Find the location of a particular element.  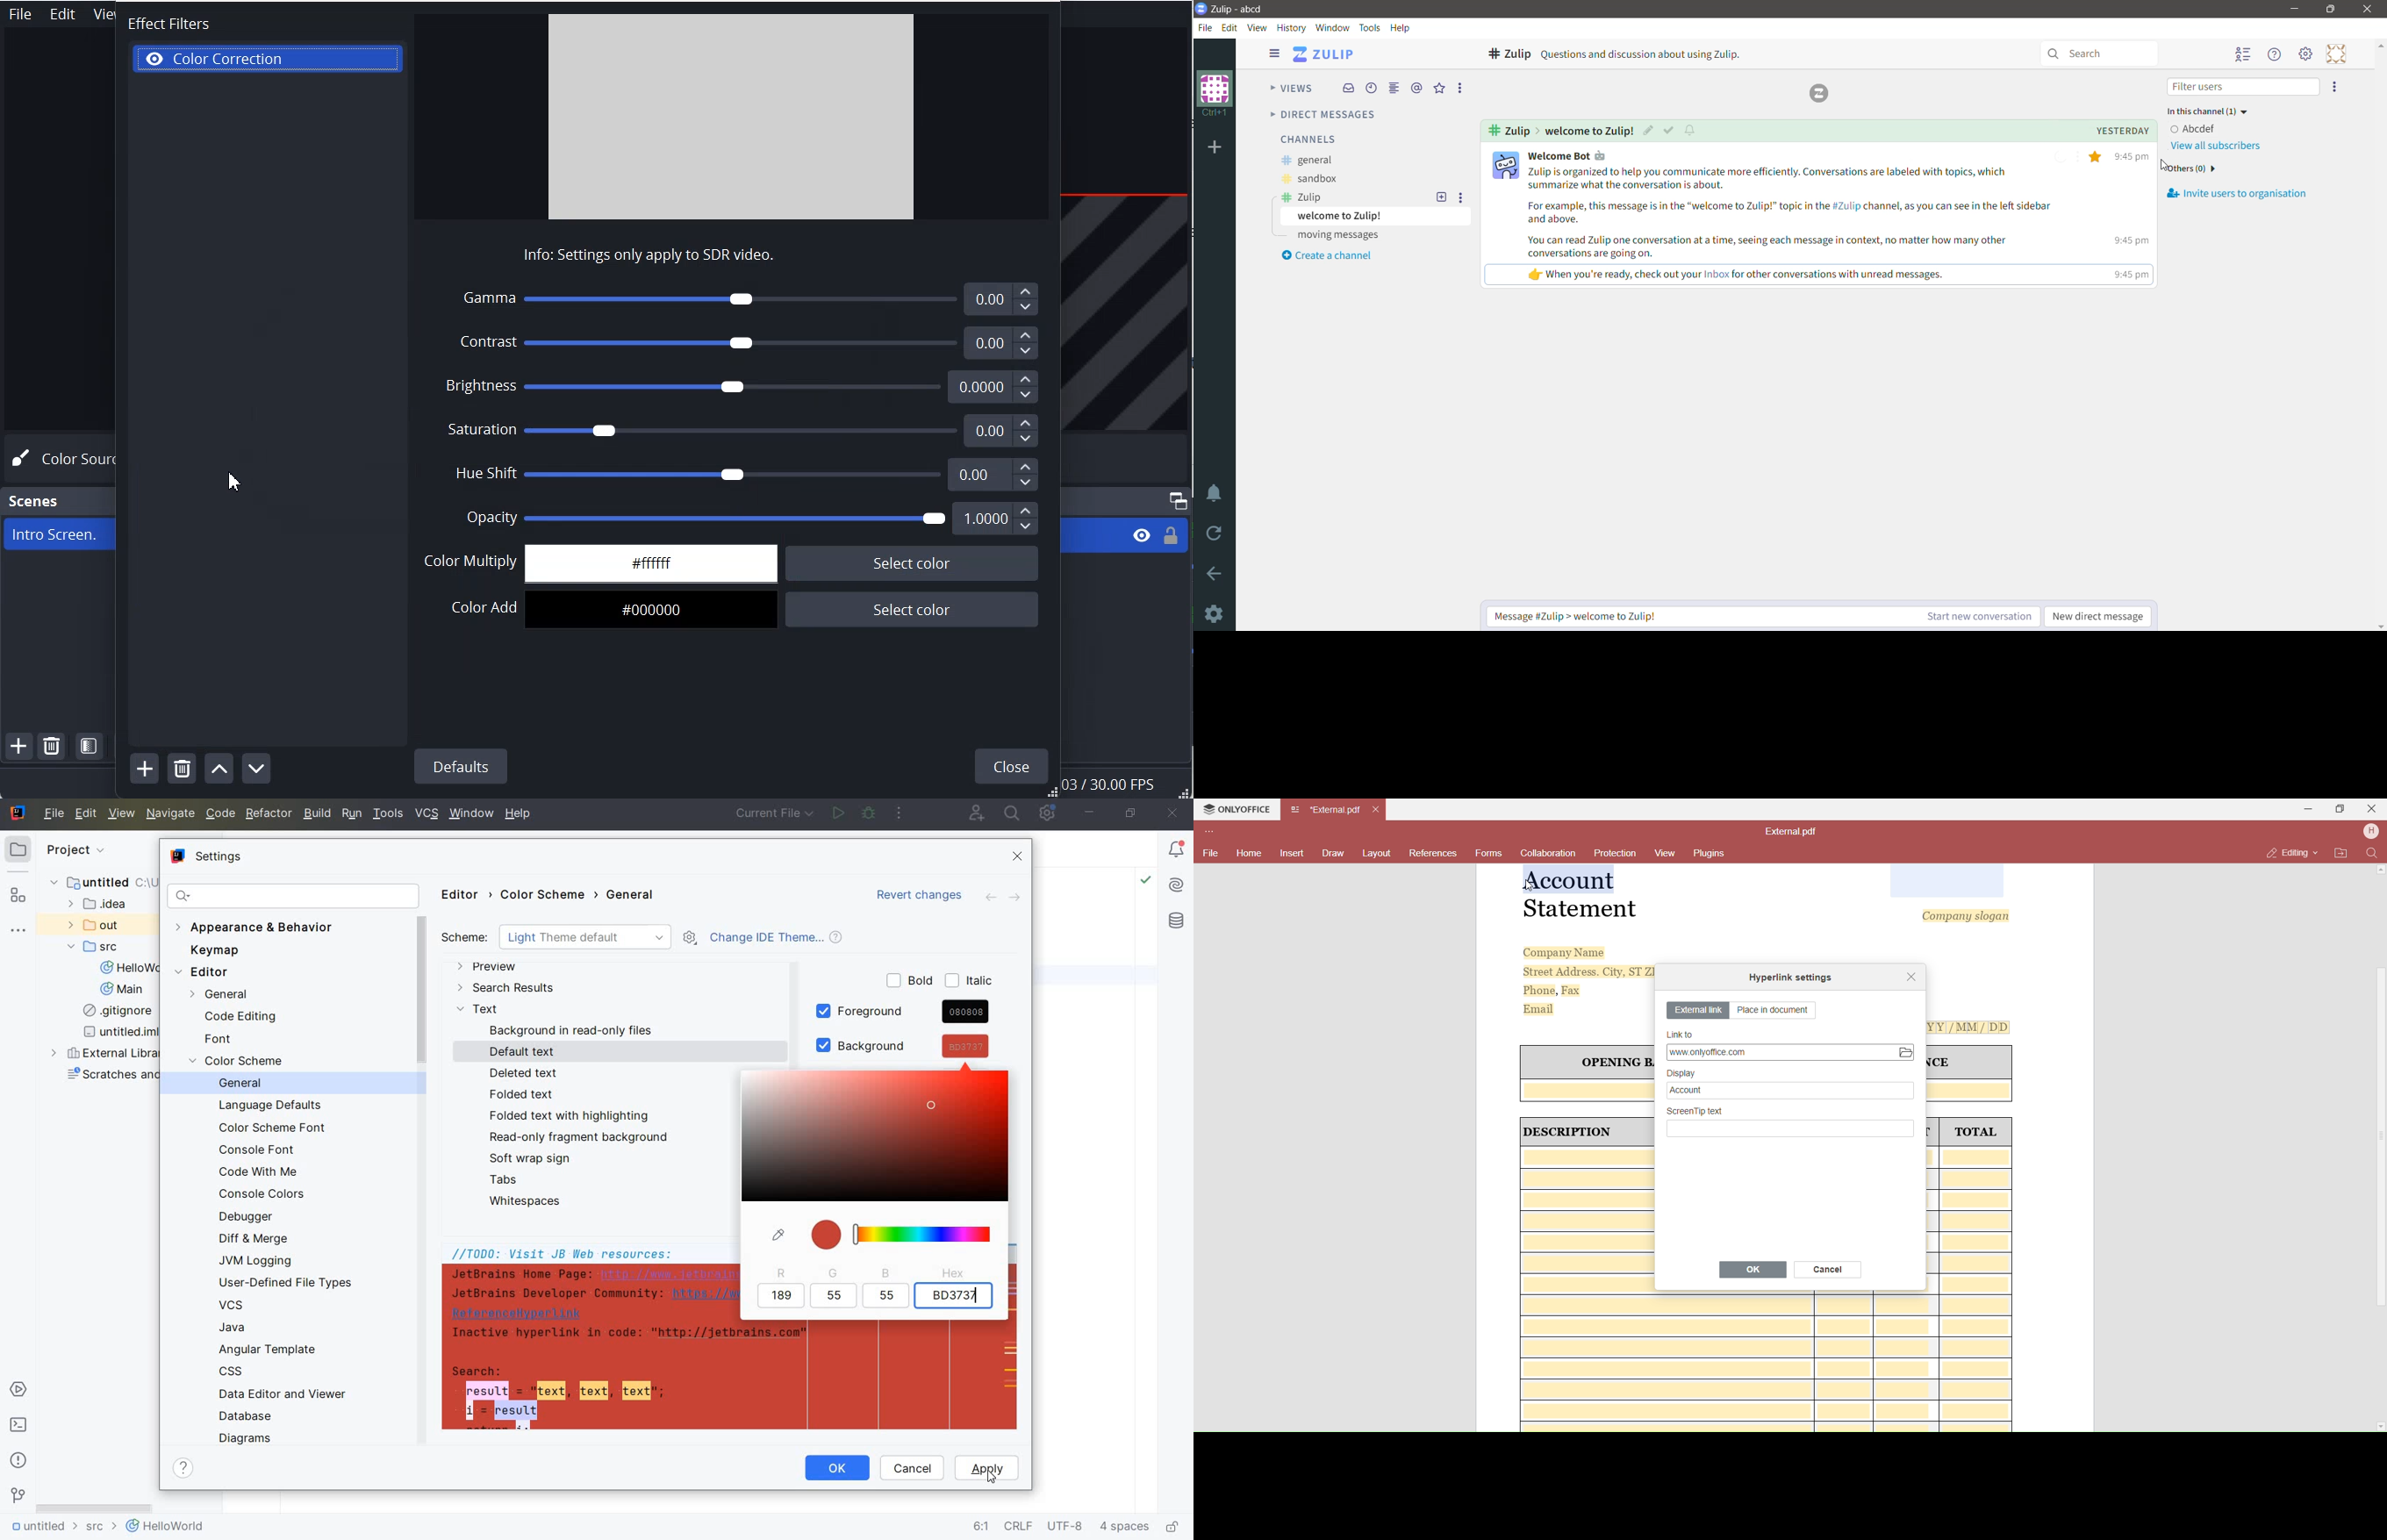

APPEARANCE & BEHAVIOR is located at coordinates (257, 929).